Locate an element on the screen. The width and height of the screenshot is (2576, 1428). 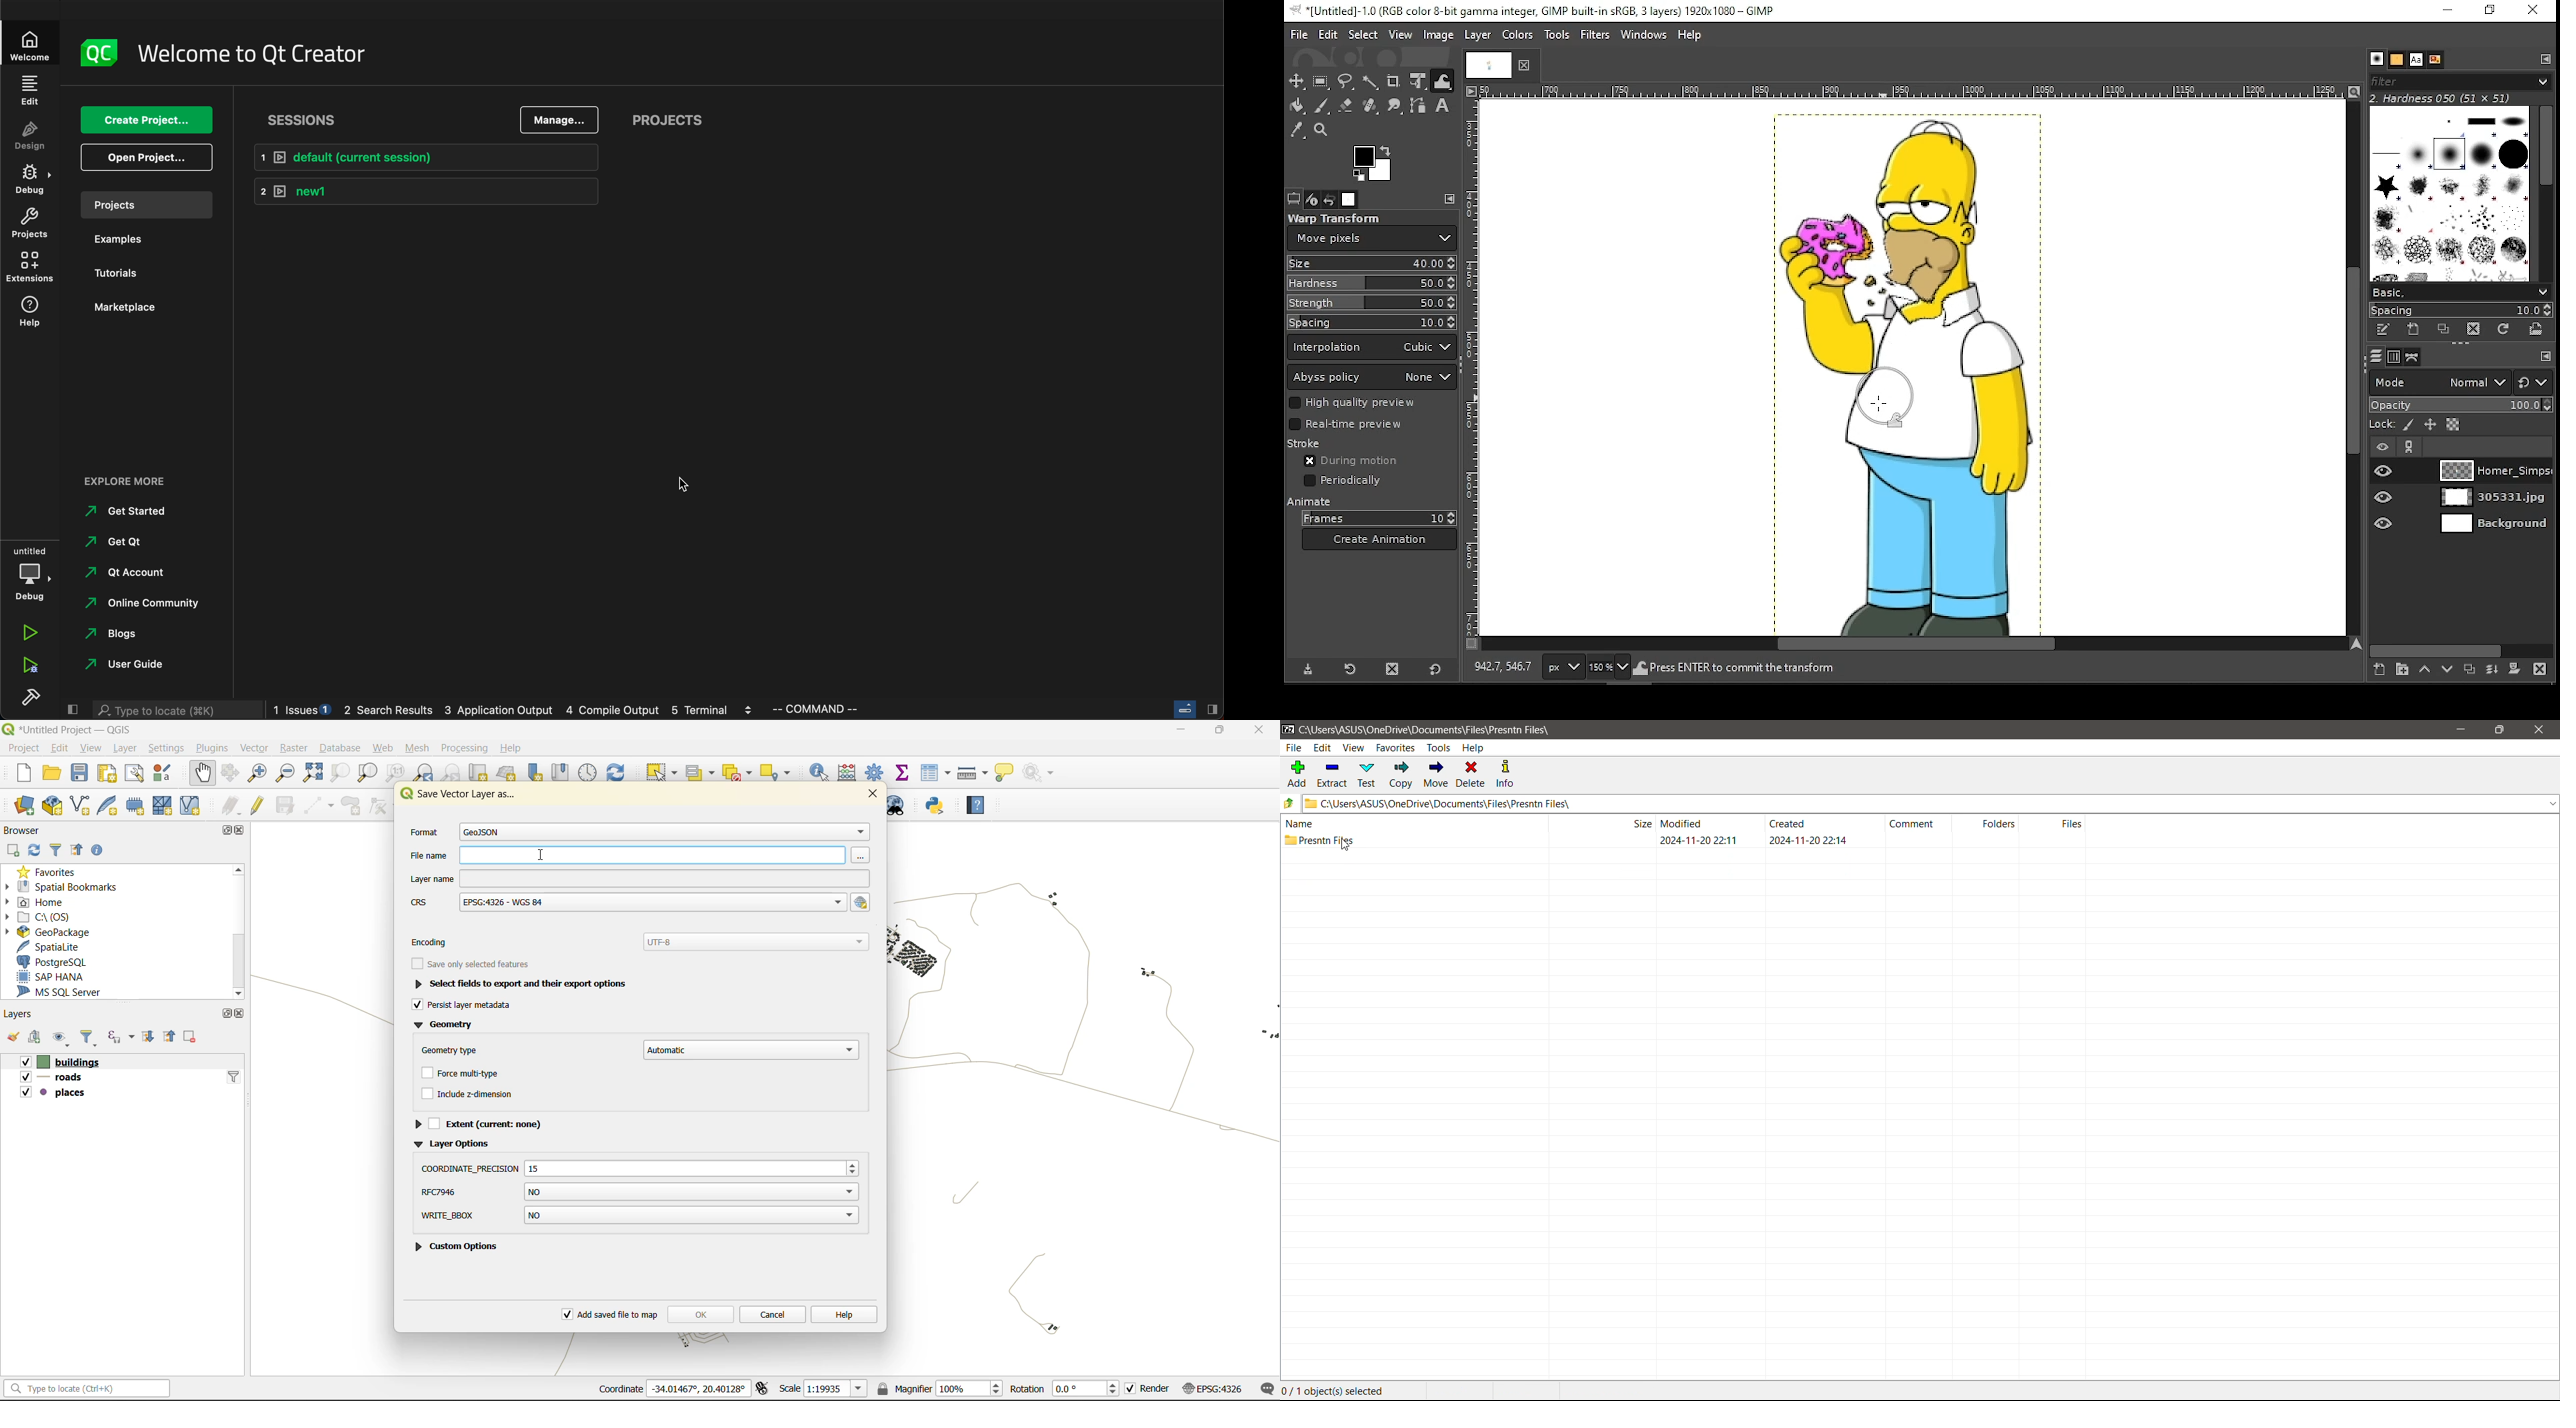
create animation is located at coordinates (1378, 538).